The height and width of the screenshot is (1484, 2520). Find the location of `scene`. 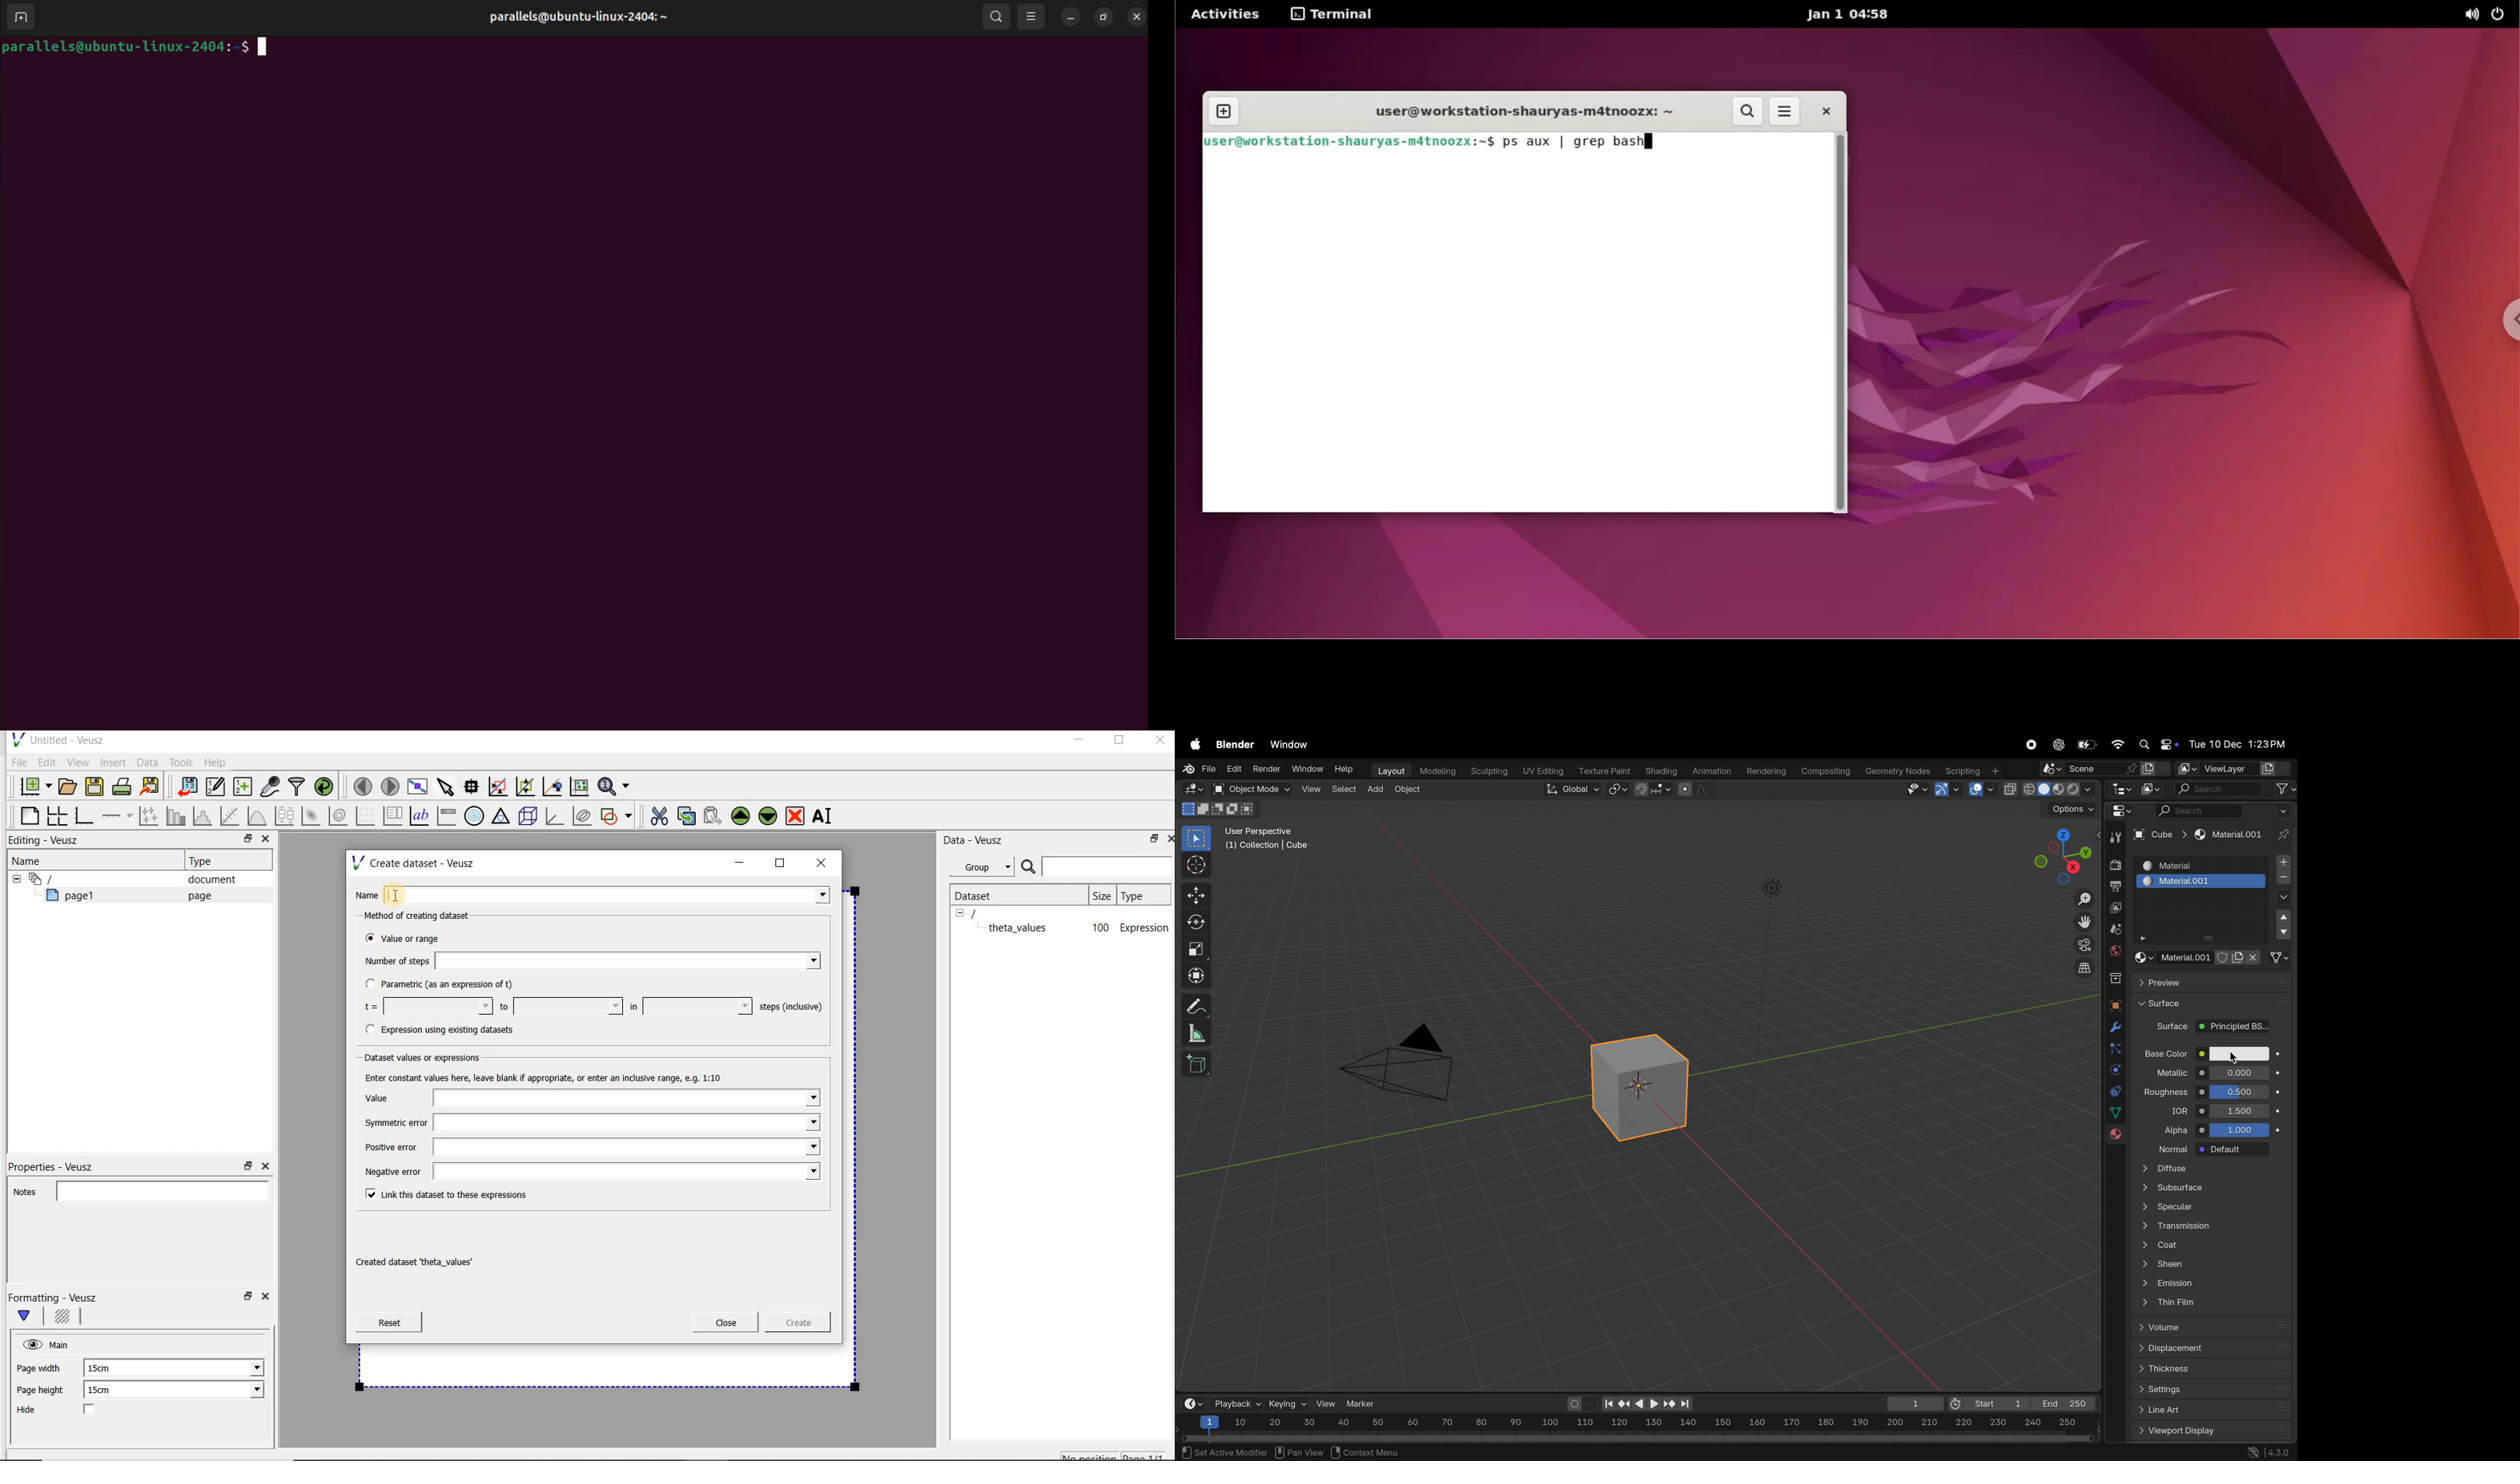

scene is located at coordinates (2106, 769).